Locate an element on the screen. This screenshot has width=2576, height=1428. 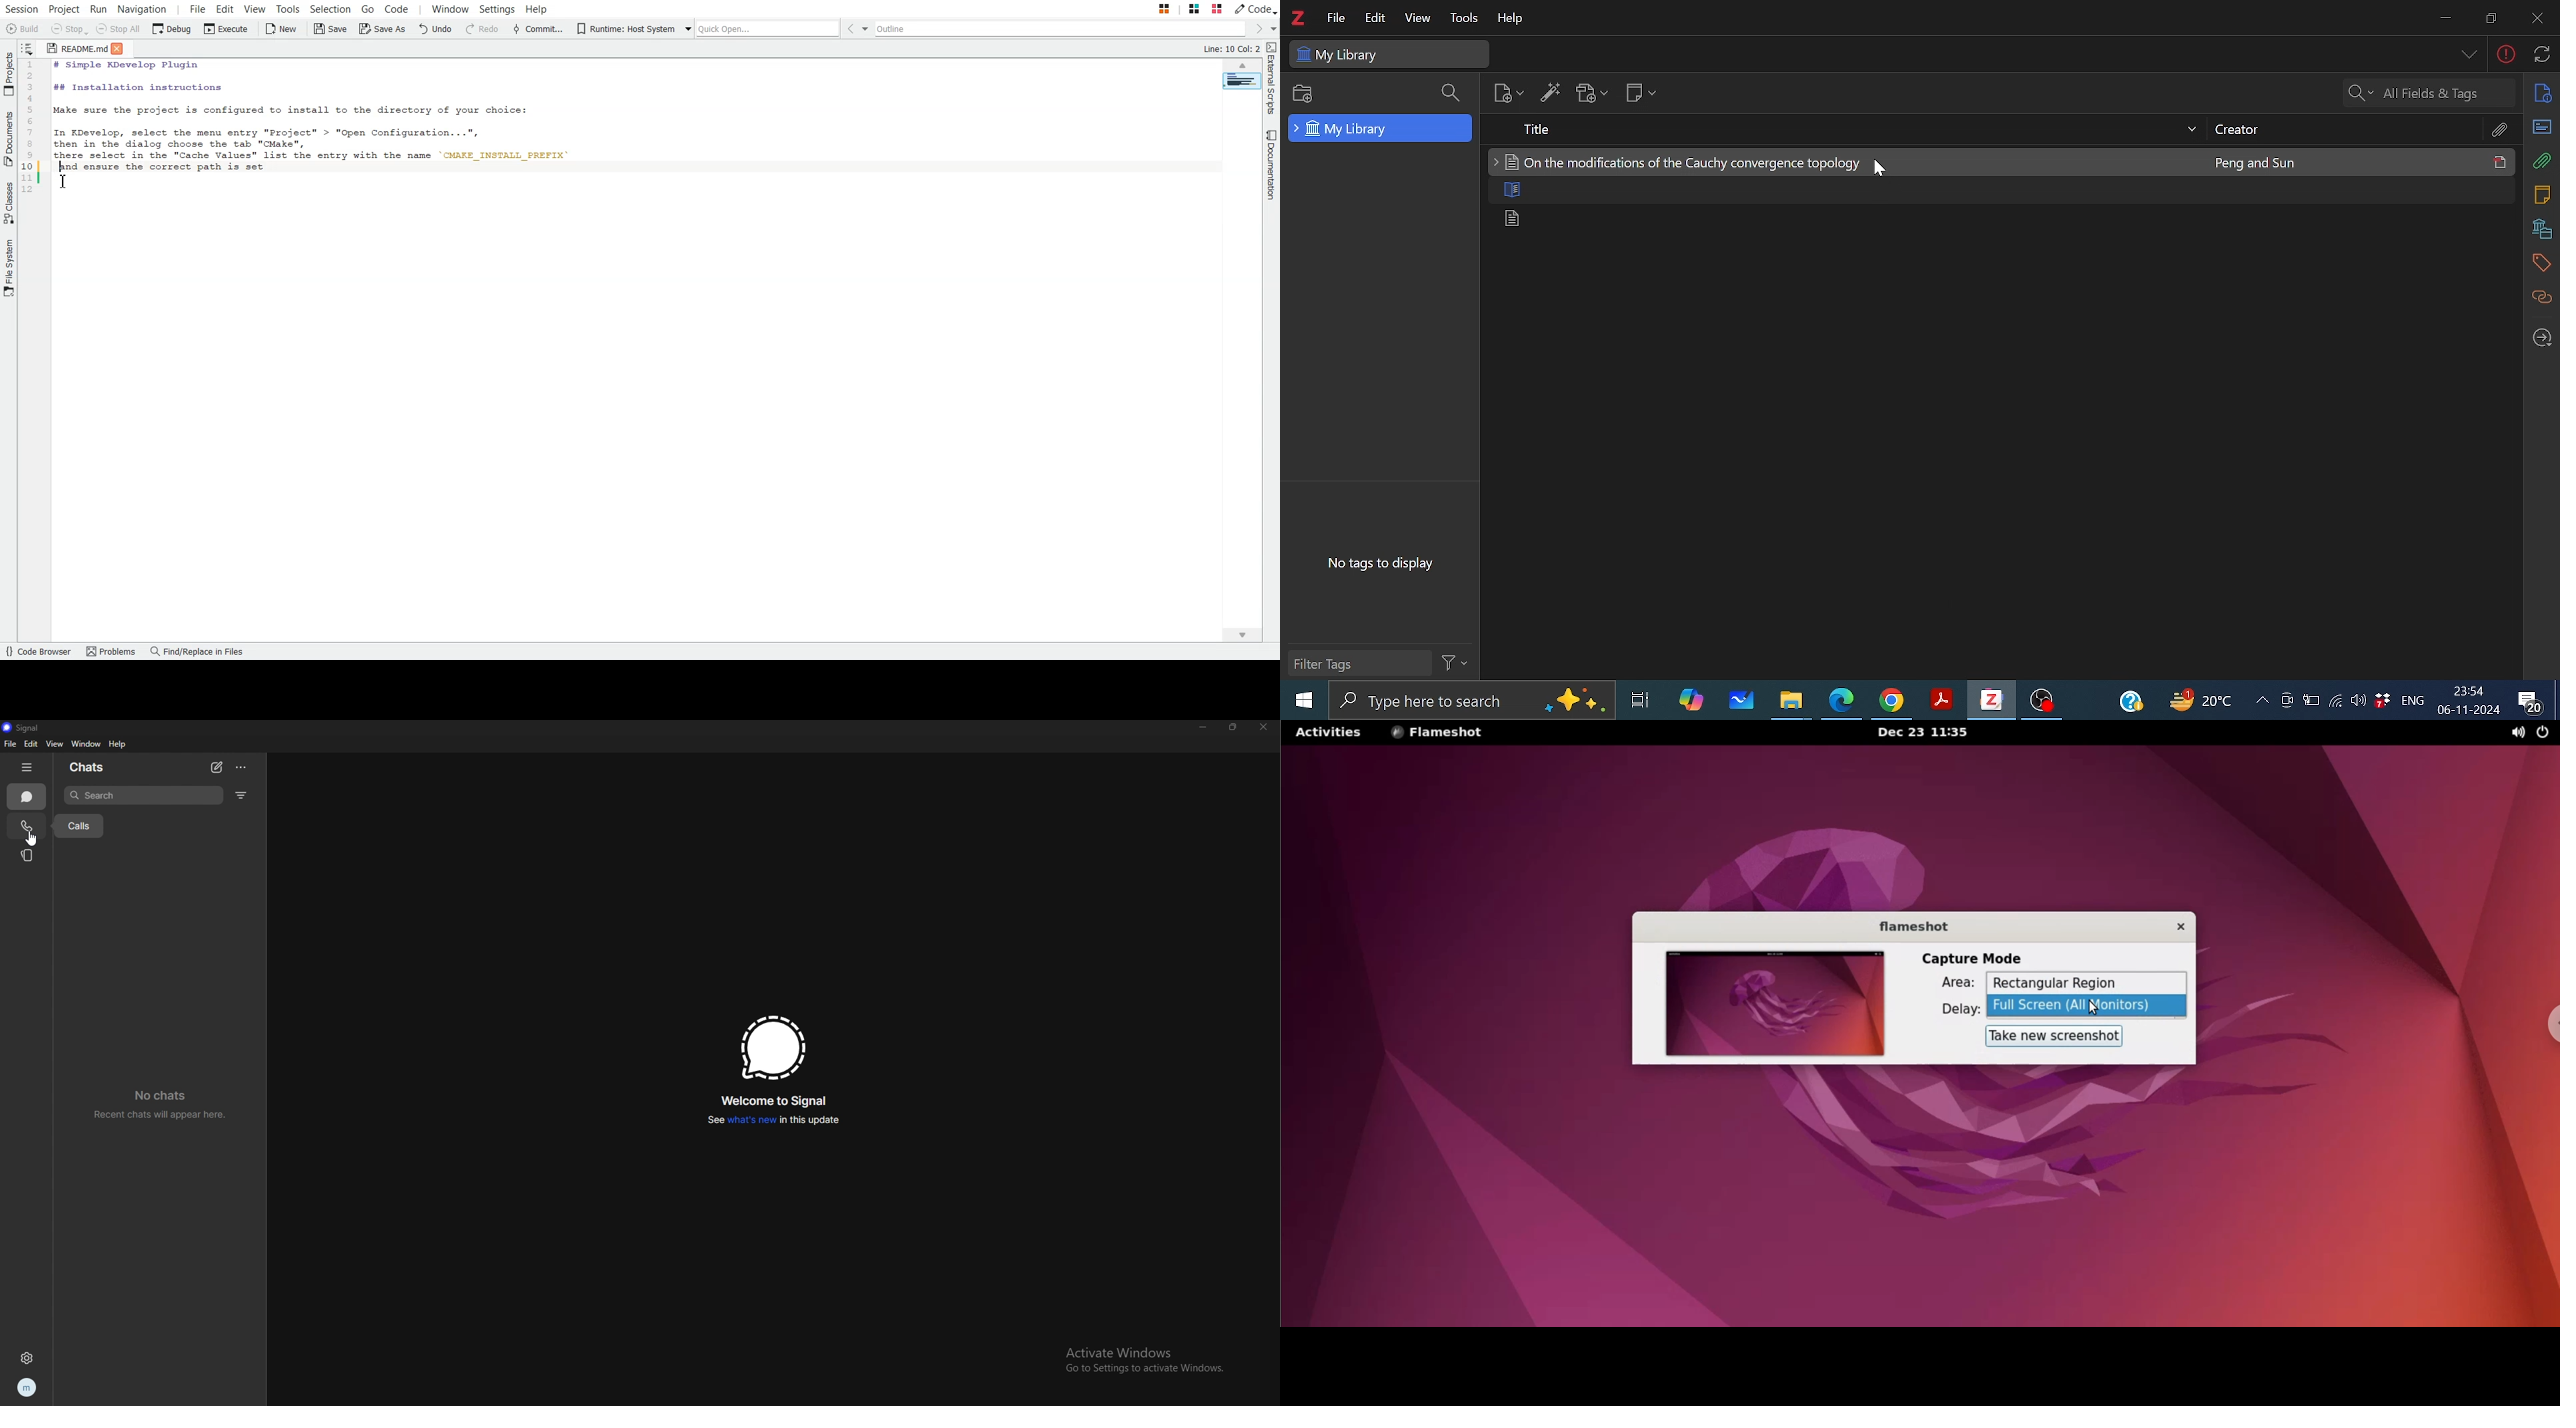
Attachment is located at coordinates (2539, 163).